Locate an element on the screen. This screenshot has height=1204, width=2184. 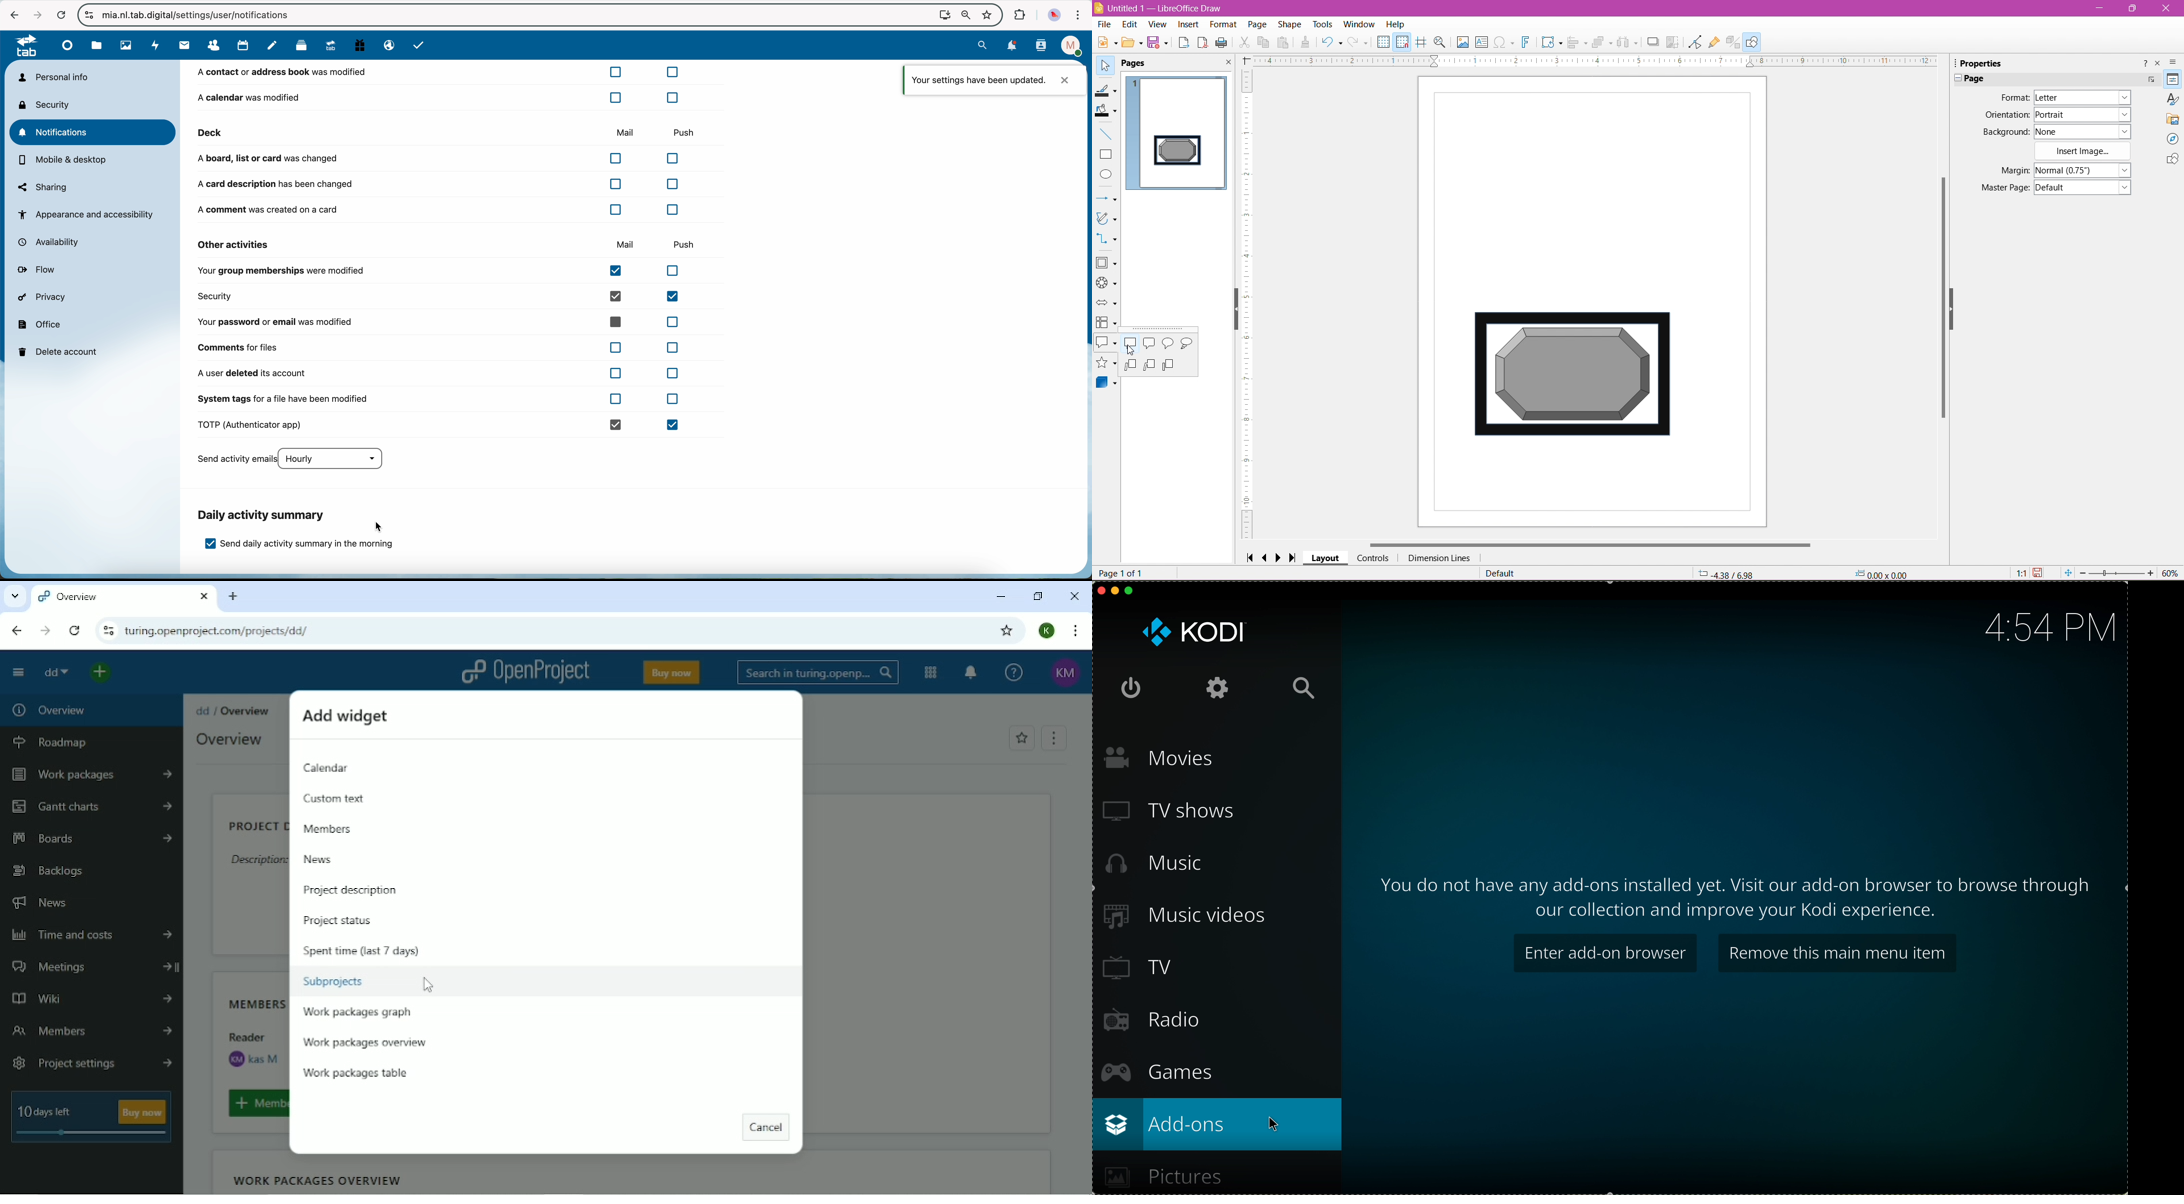
Margin is located at coordinates (2004, 171).